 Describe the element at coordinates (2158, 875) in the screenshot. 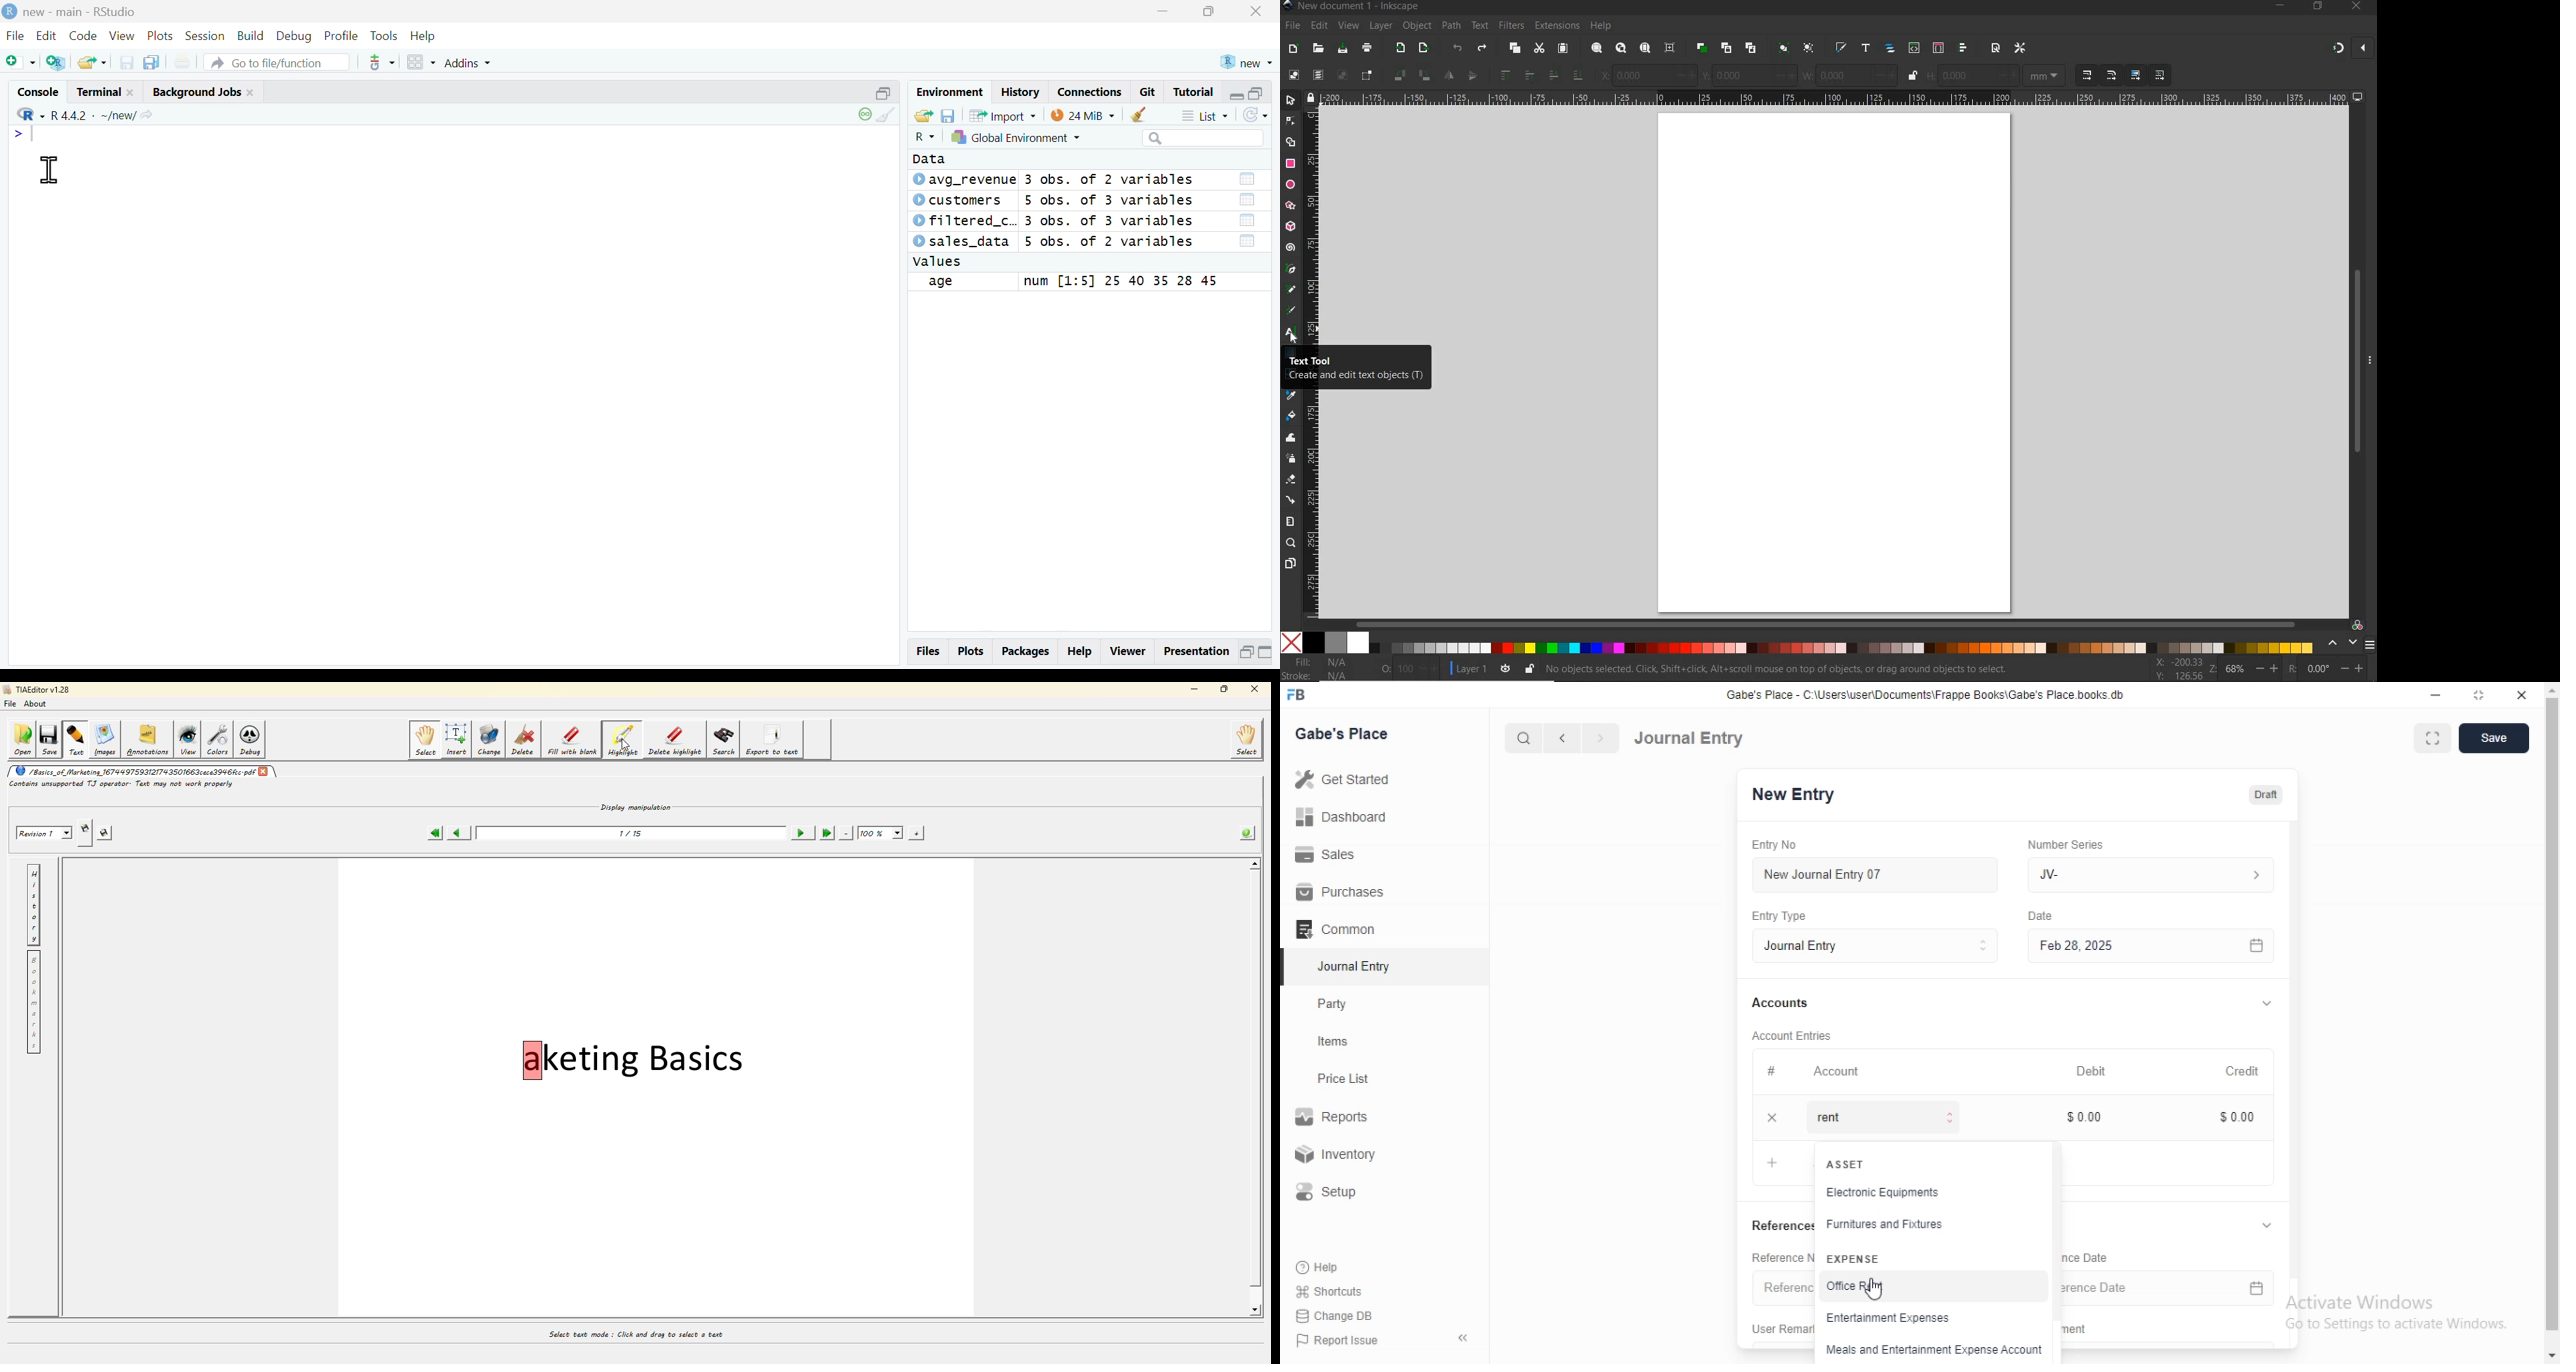

I see `JV-` at that location.